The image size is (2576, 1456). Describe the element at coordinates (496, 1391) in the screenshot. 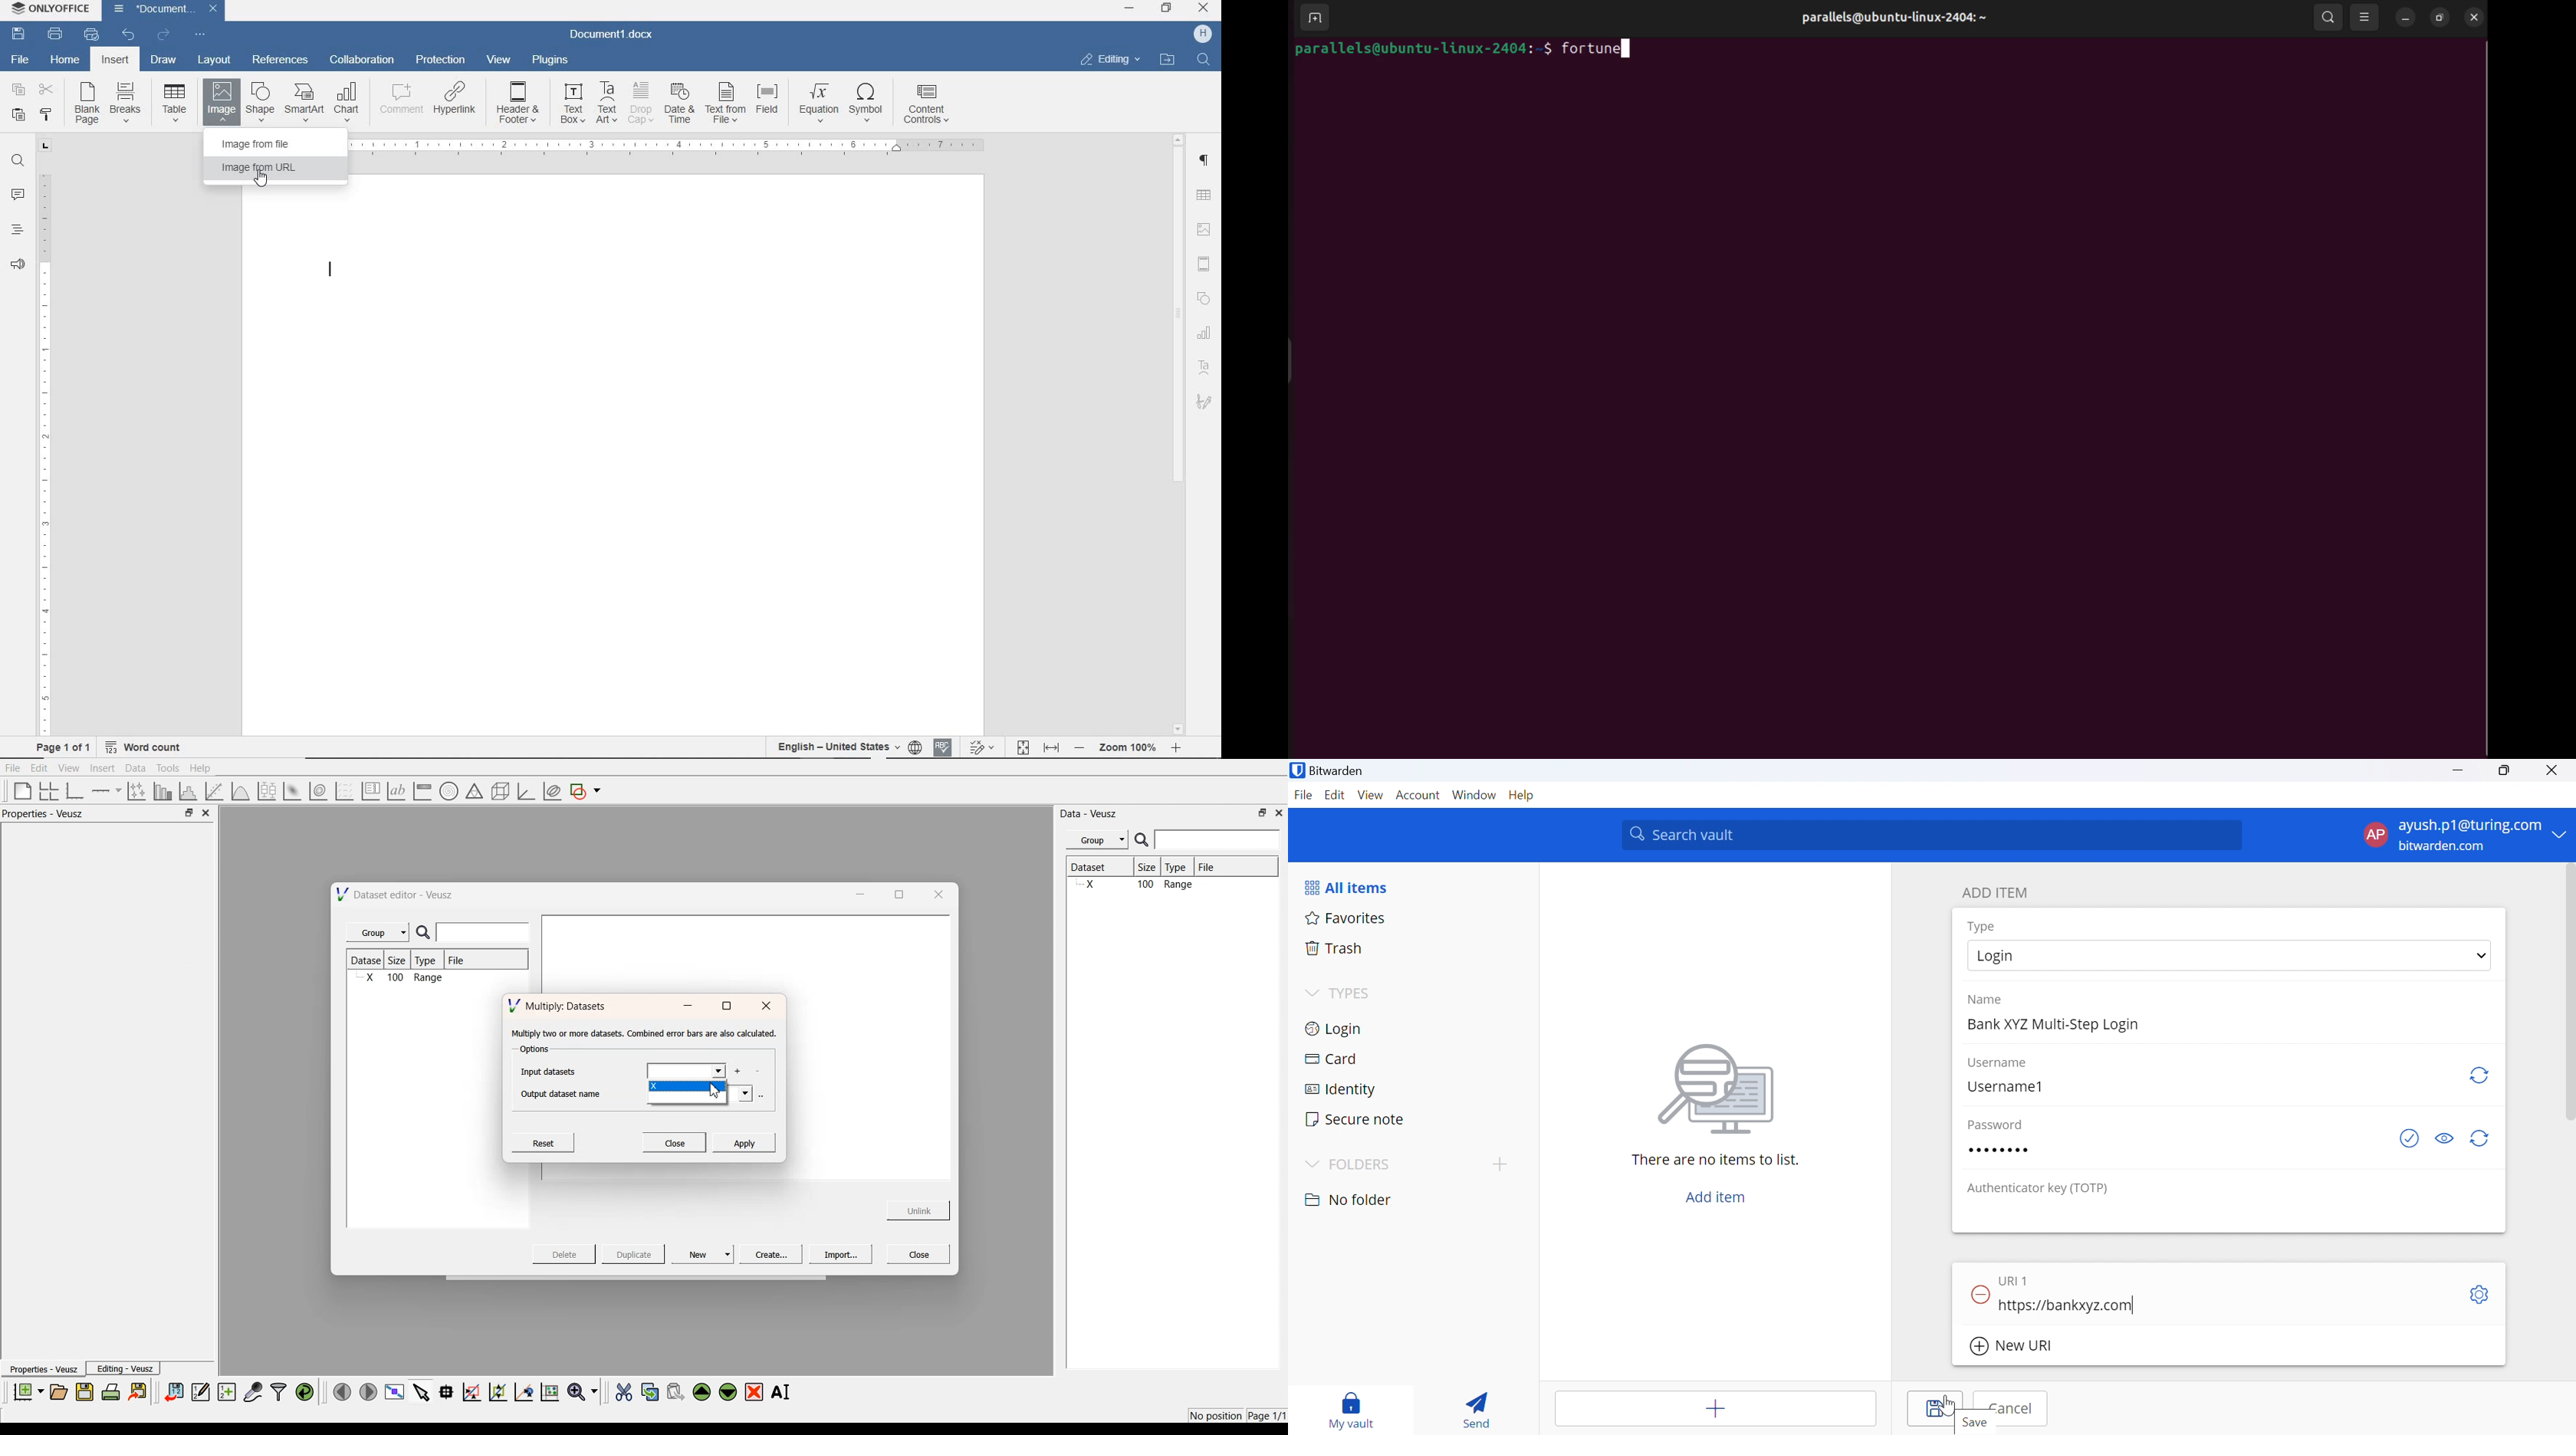

I see `zoom out the graph axes` at that location.